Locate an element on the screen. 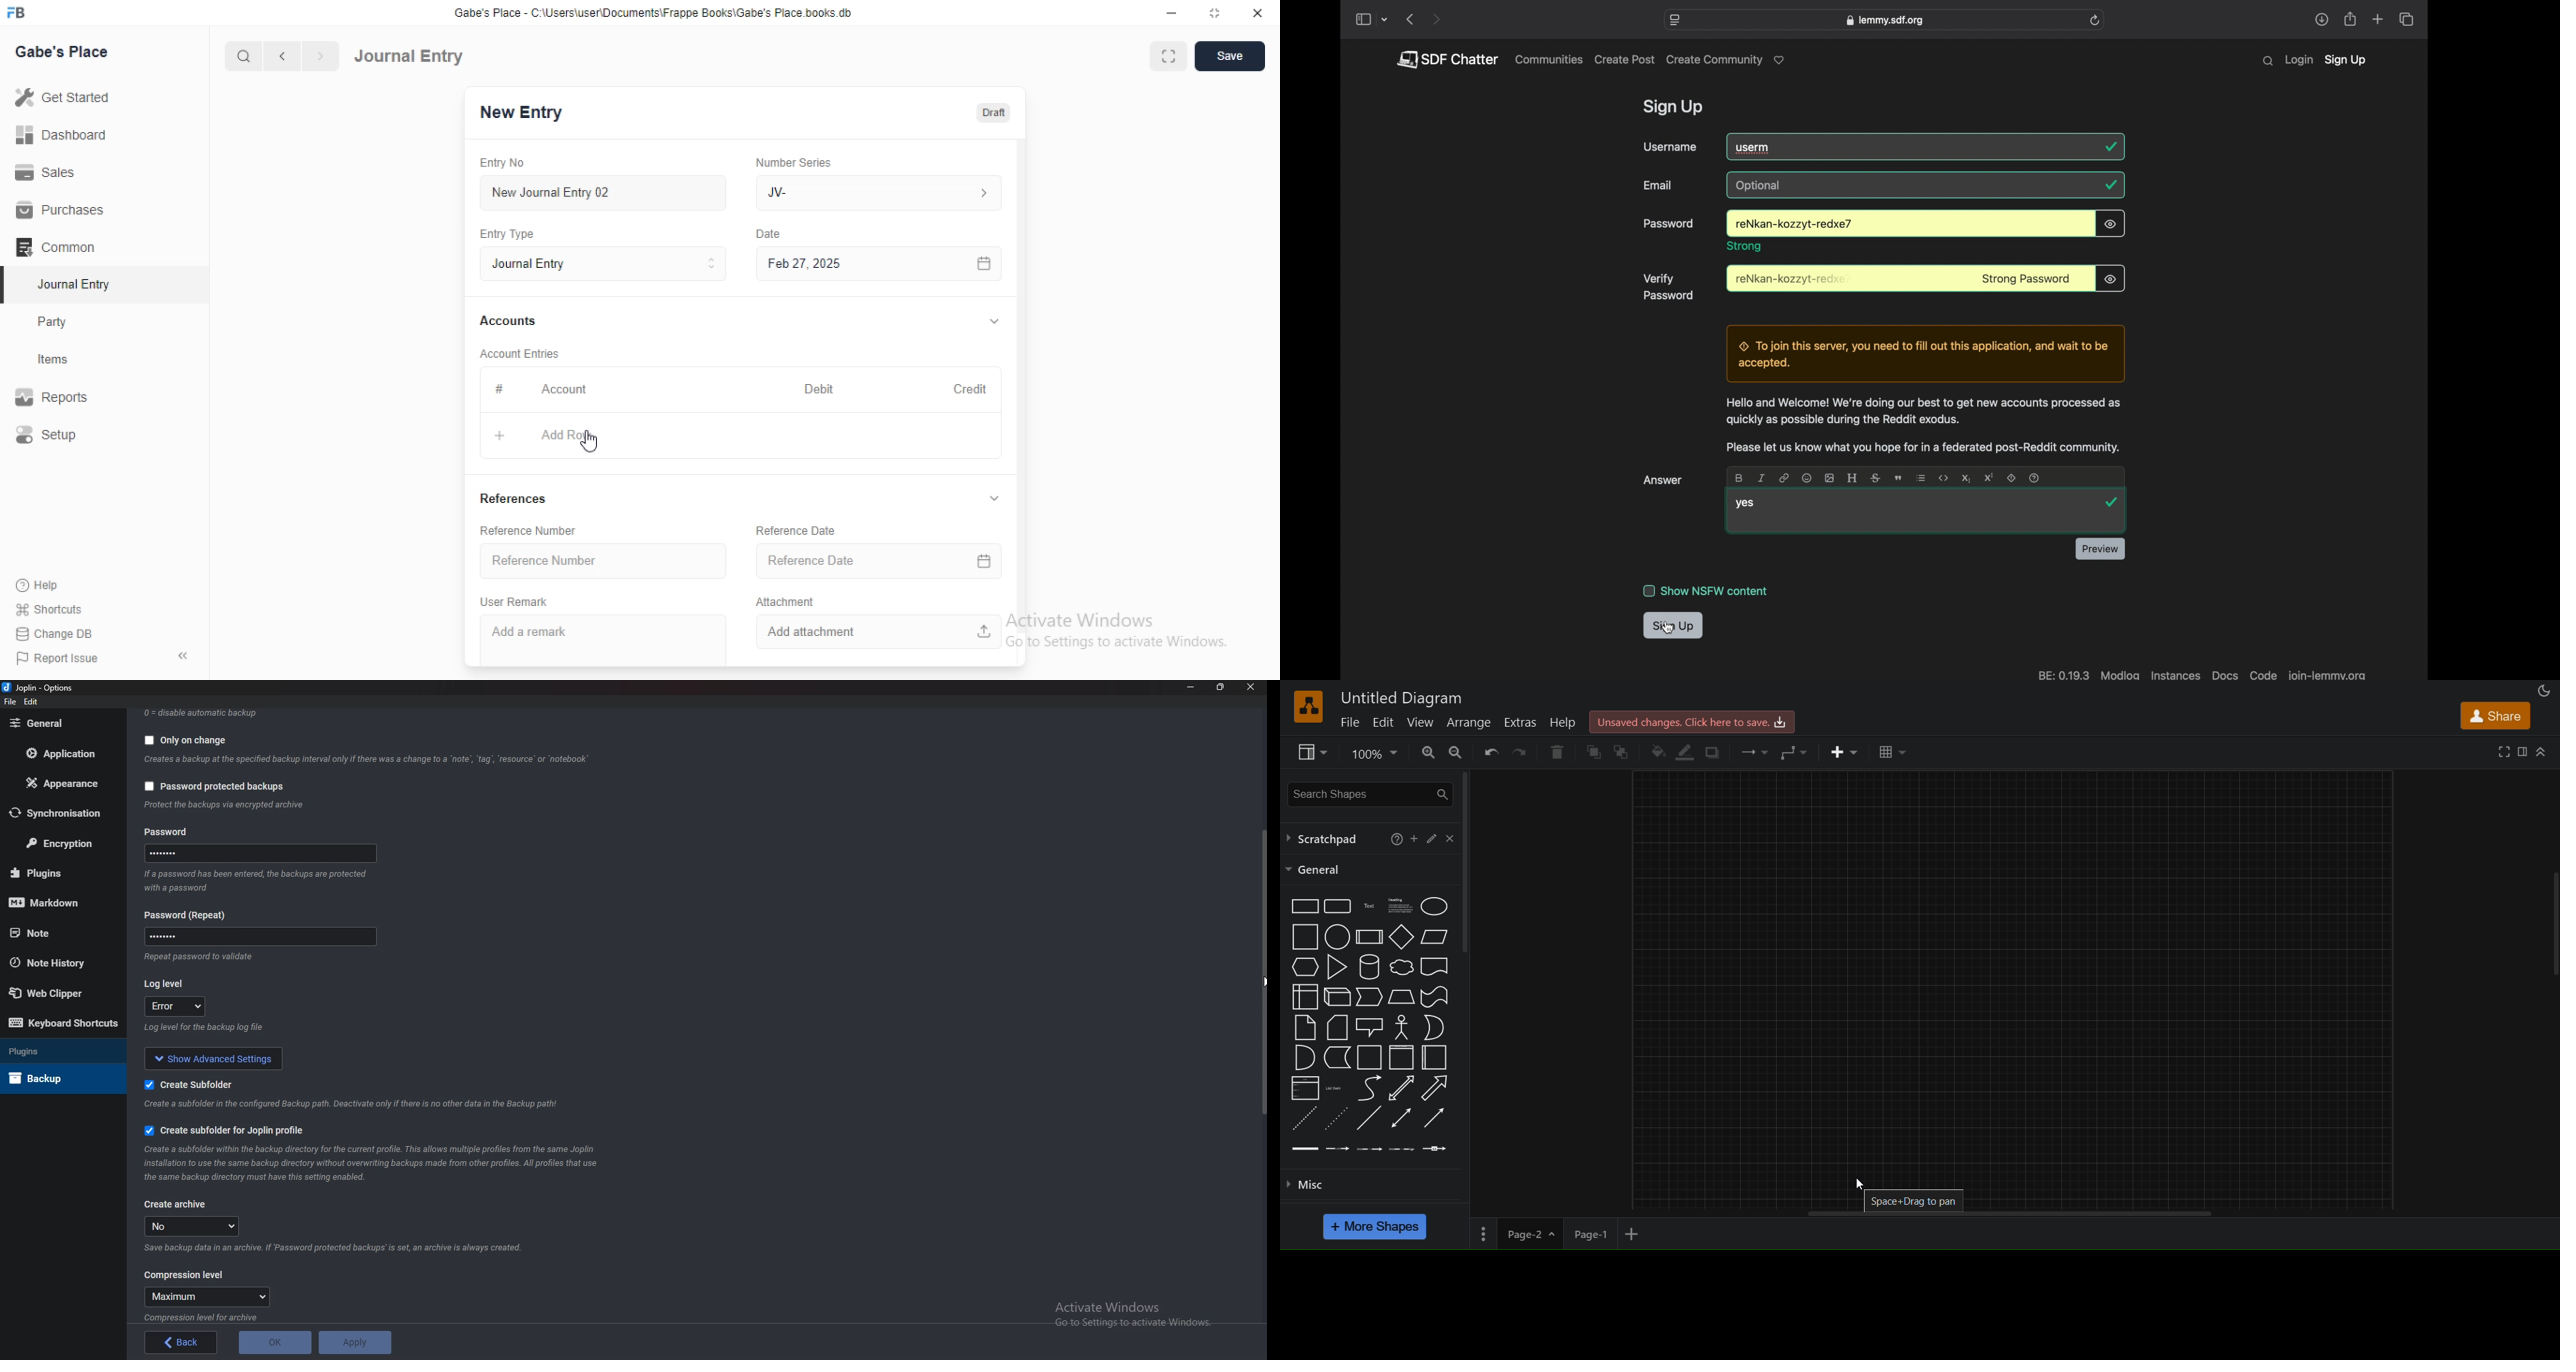 The width and height of the screenshot is (2576, 1372). full screen is located at coordinates (2505, 751).